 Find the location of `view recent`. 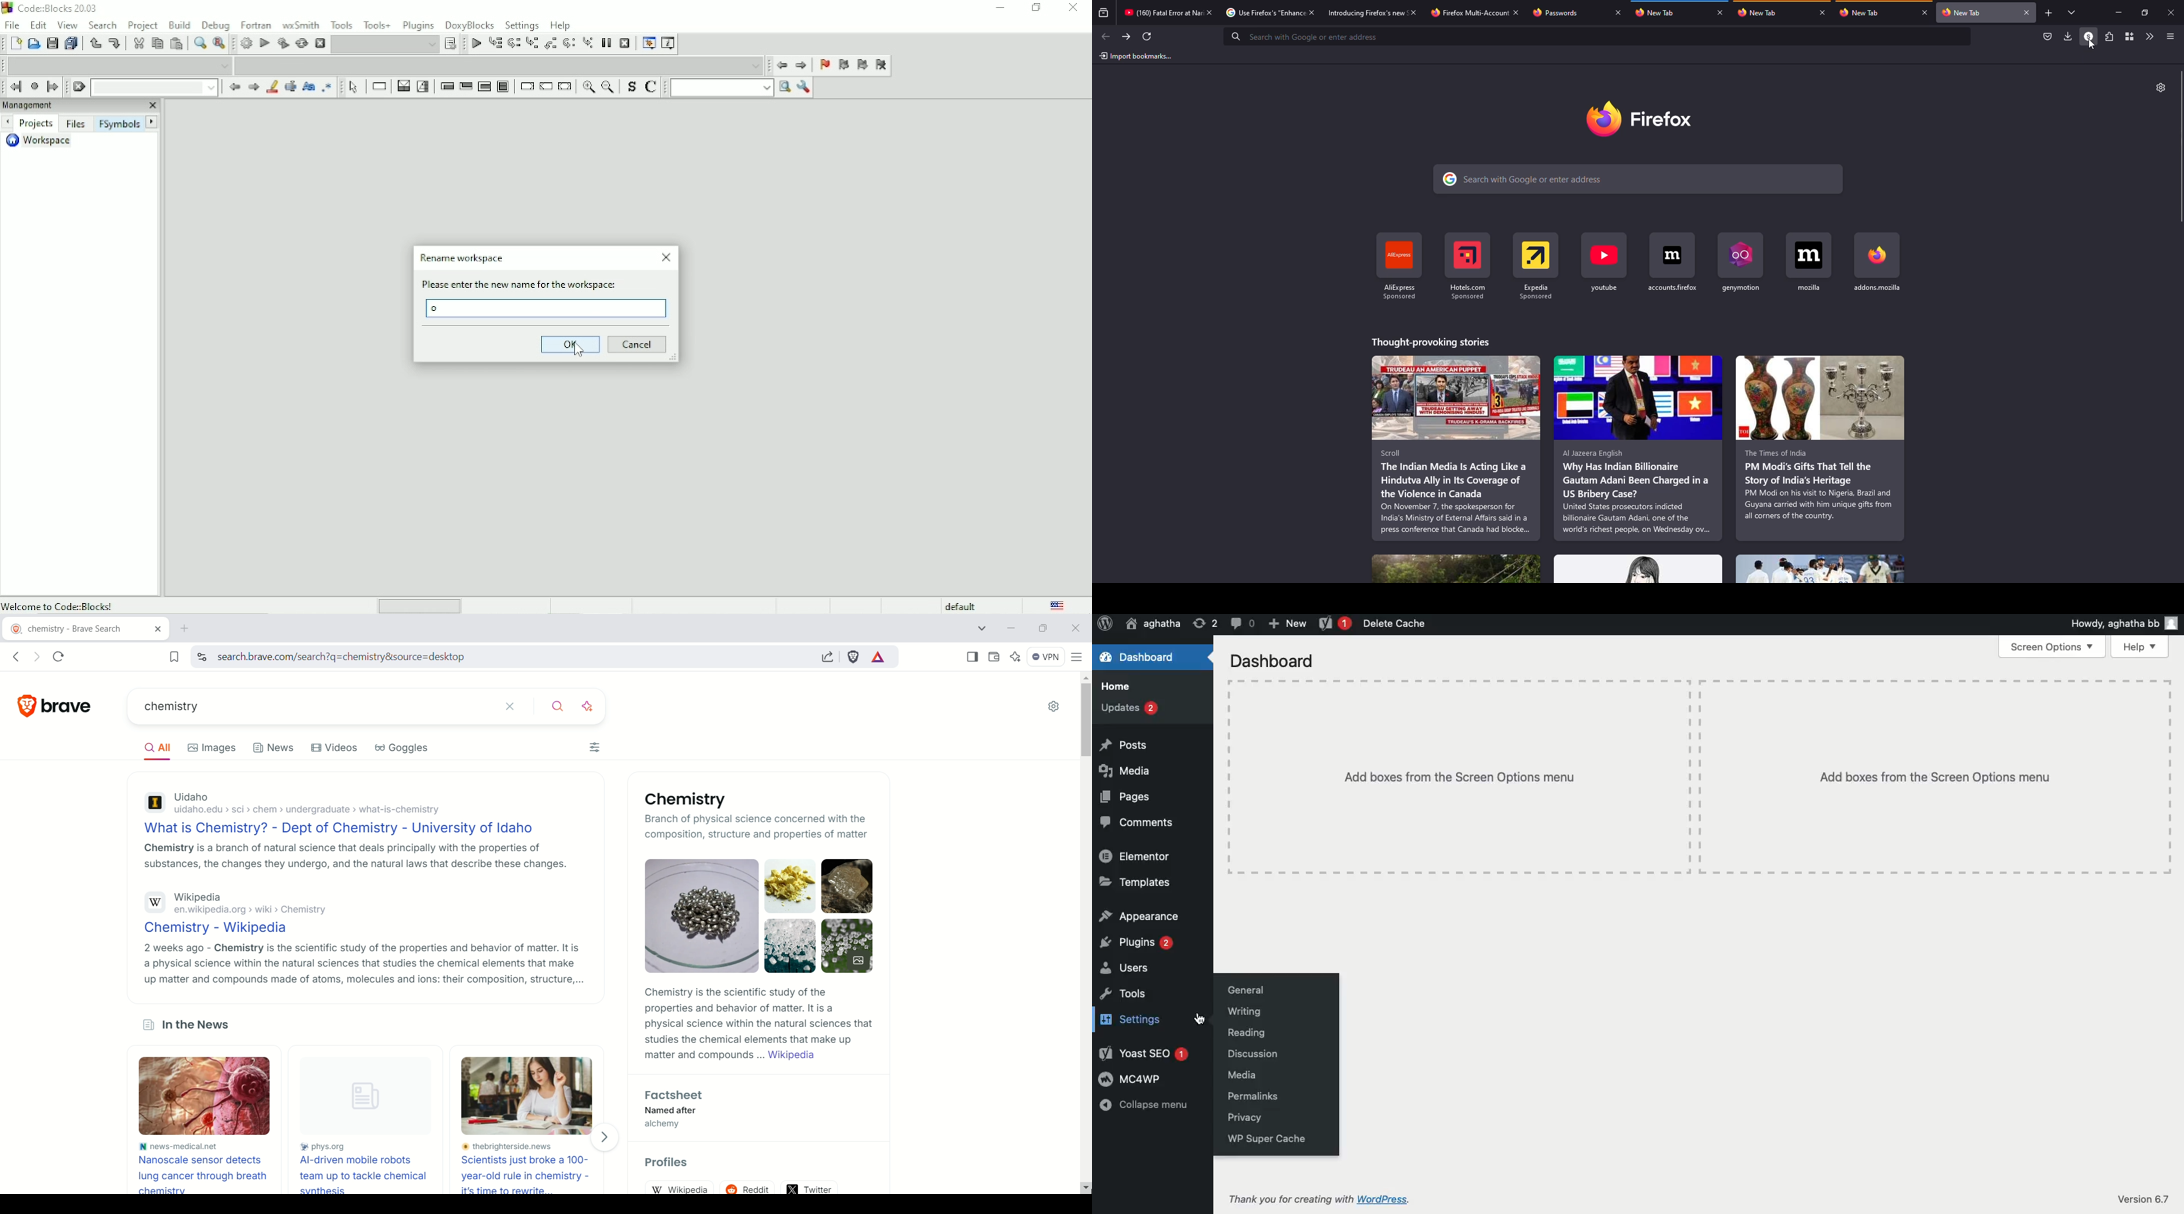

view recent is located at coordinates (1104, 12).